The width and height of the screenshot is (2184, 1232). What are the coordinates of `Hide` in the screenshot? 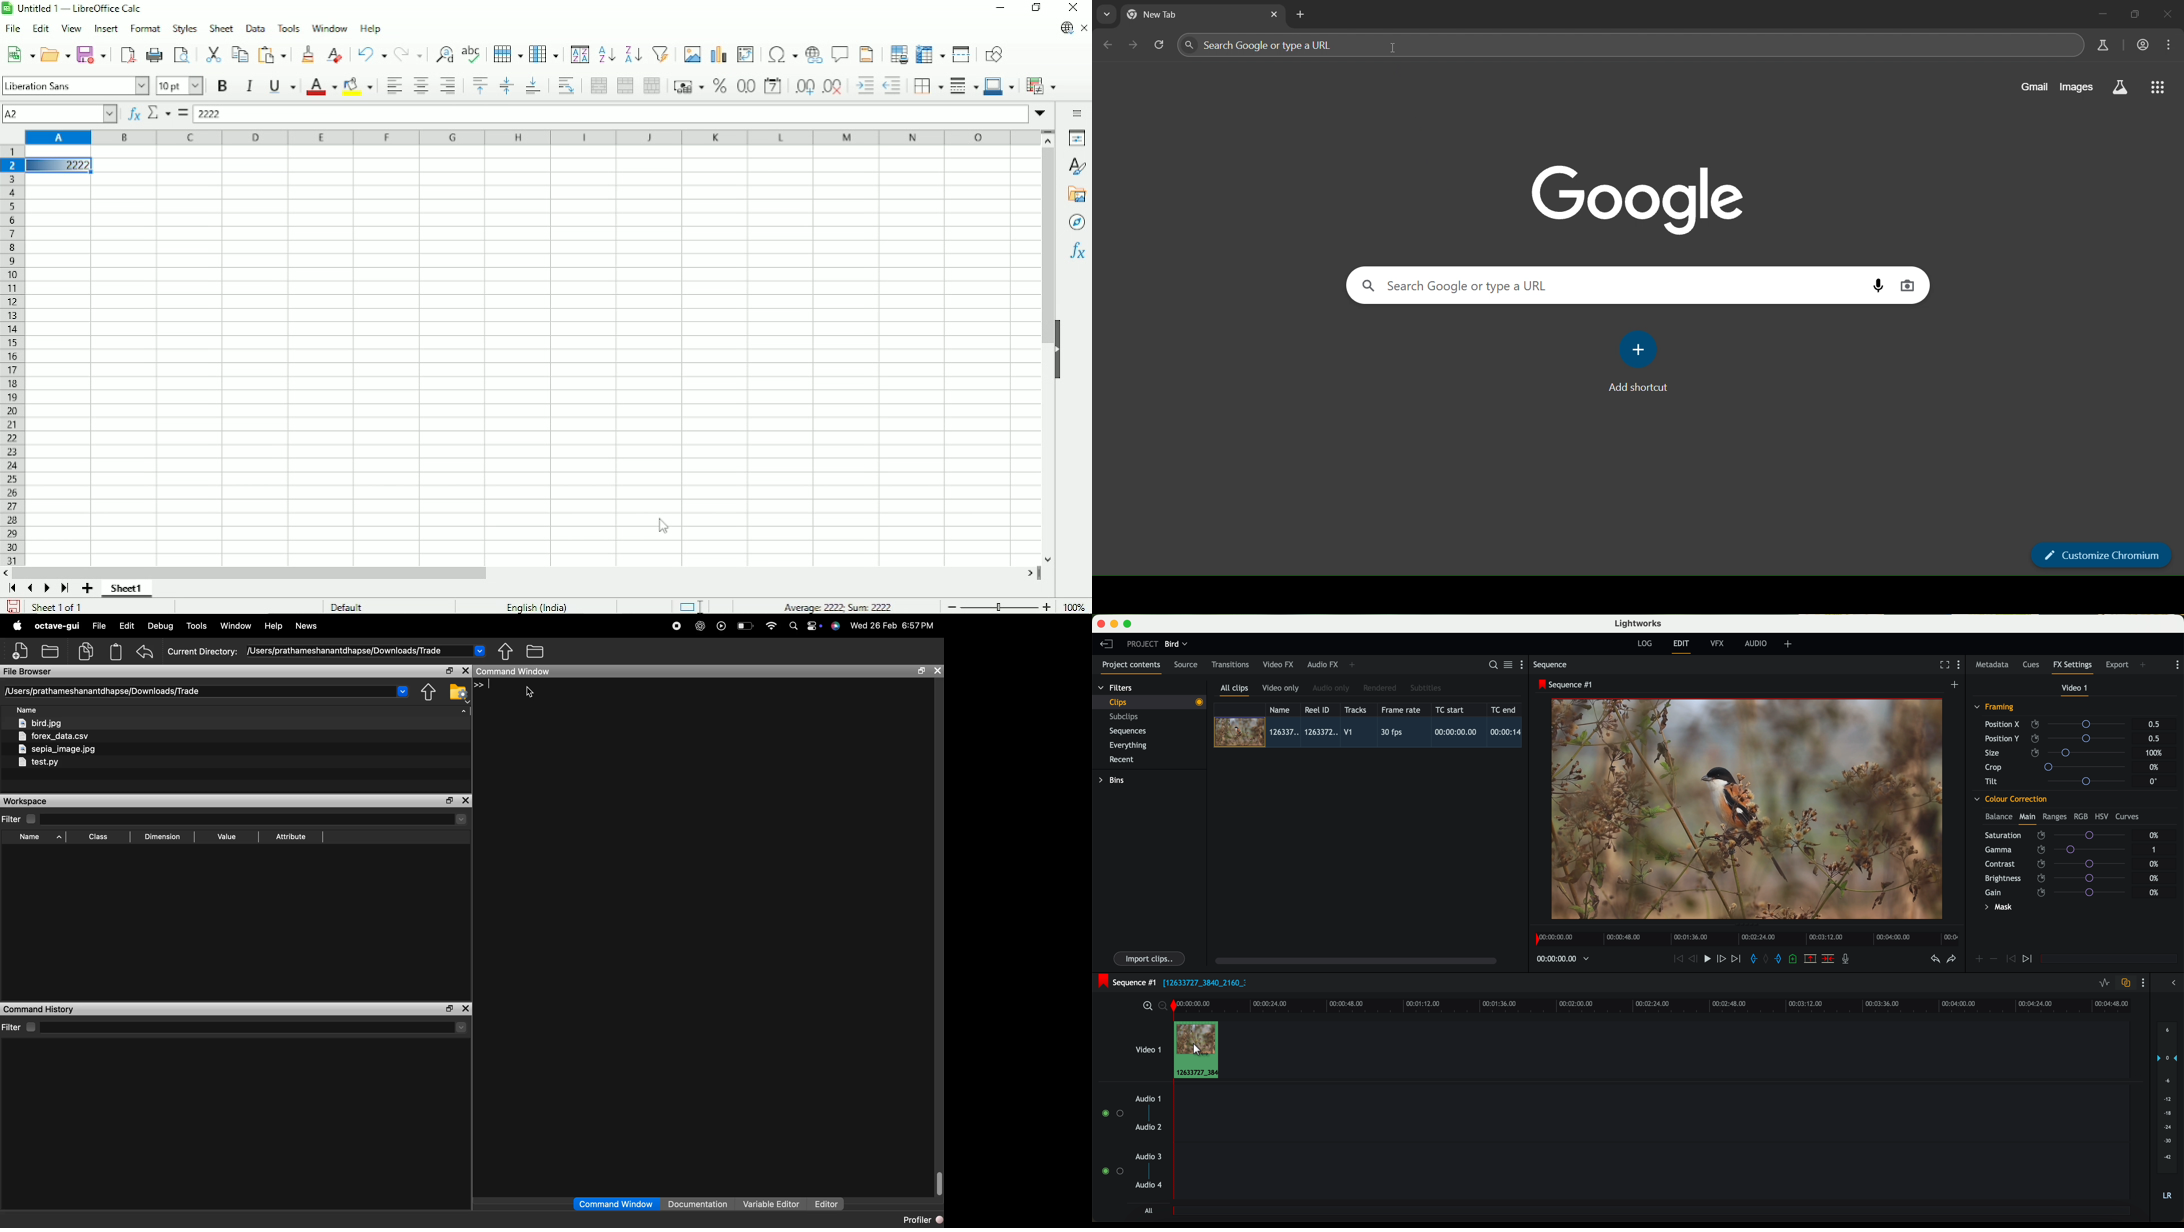 It's located at (1059, 350).